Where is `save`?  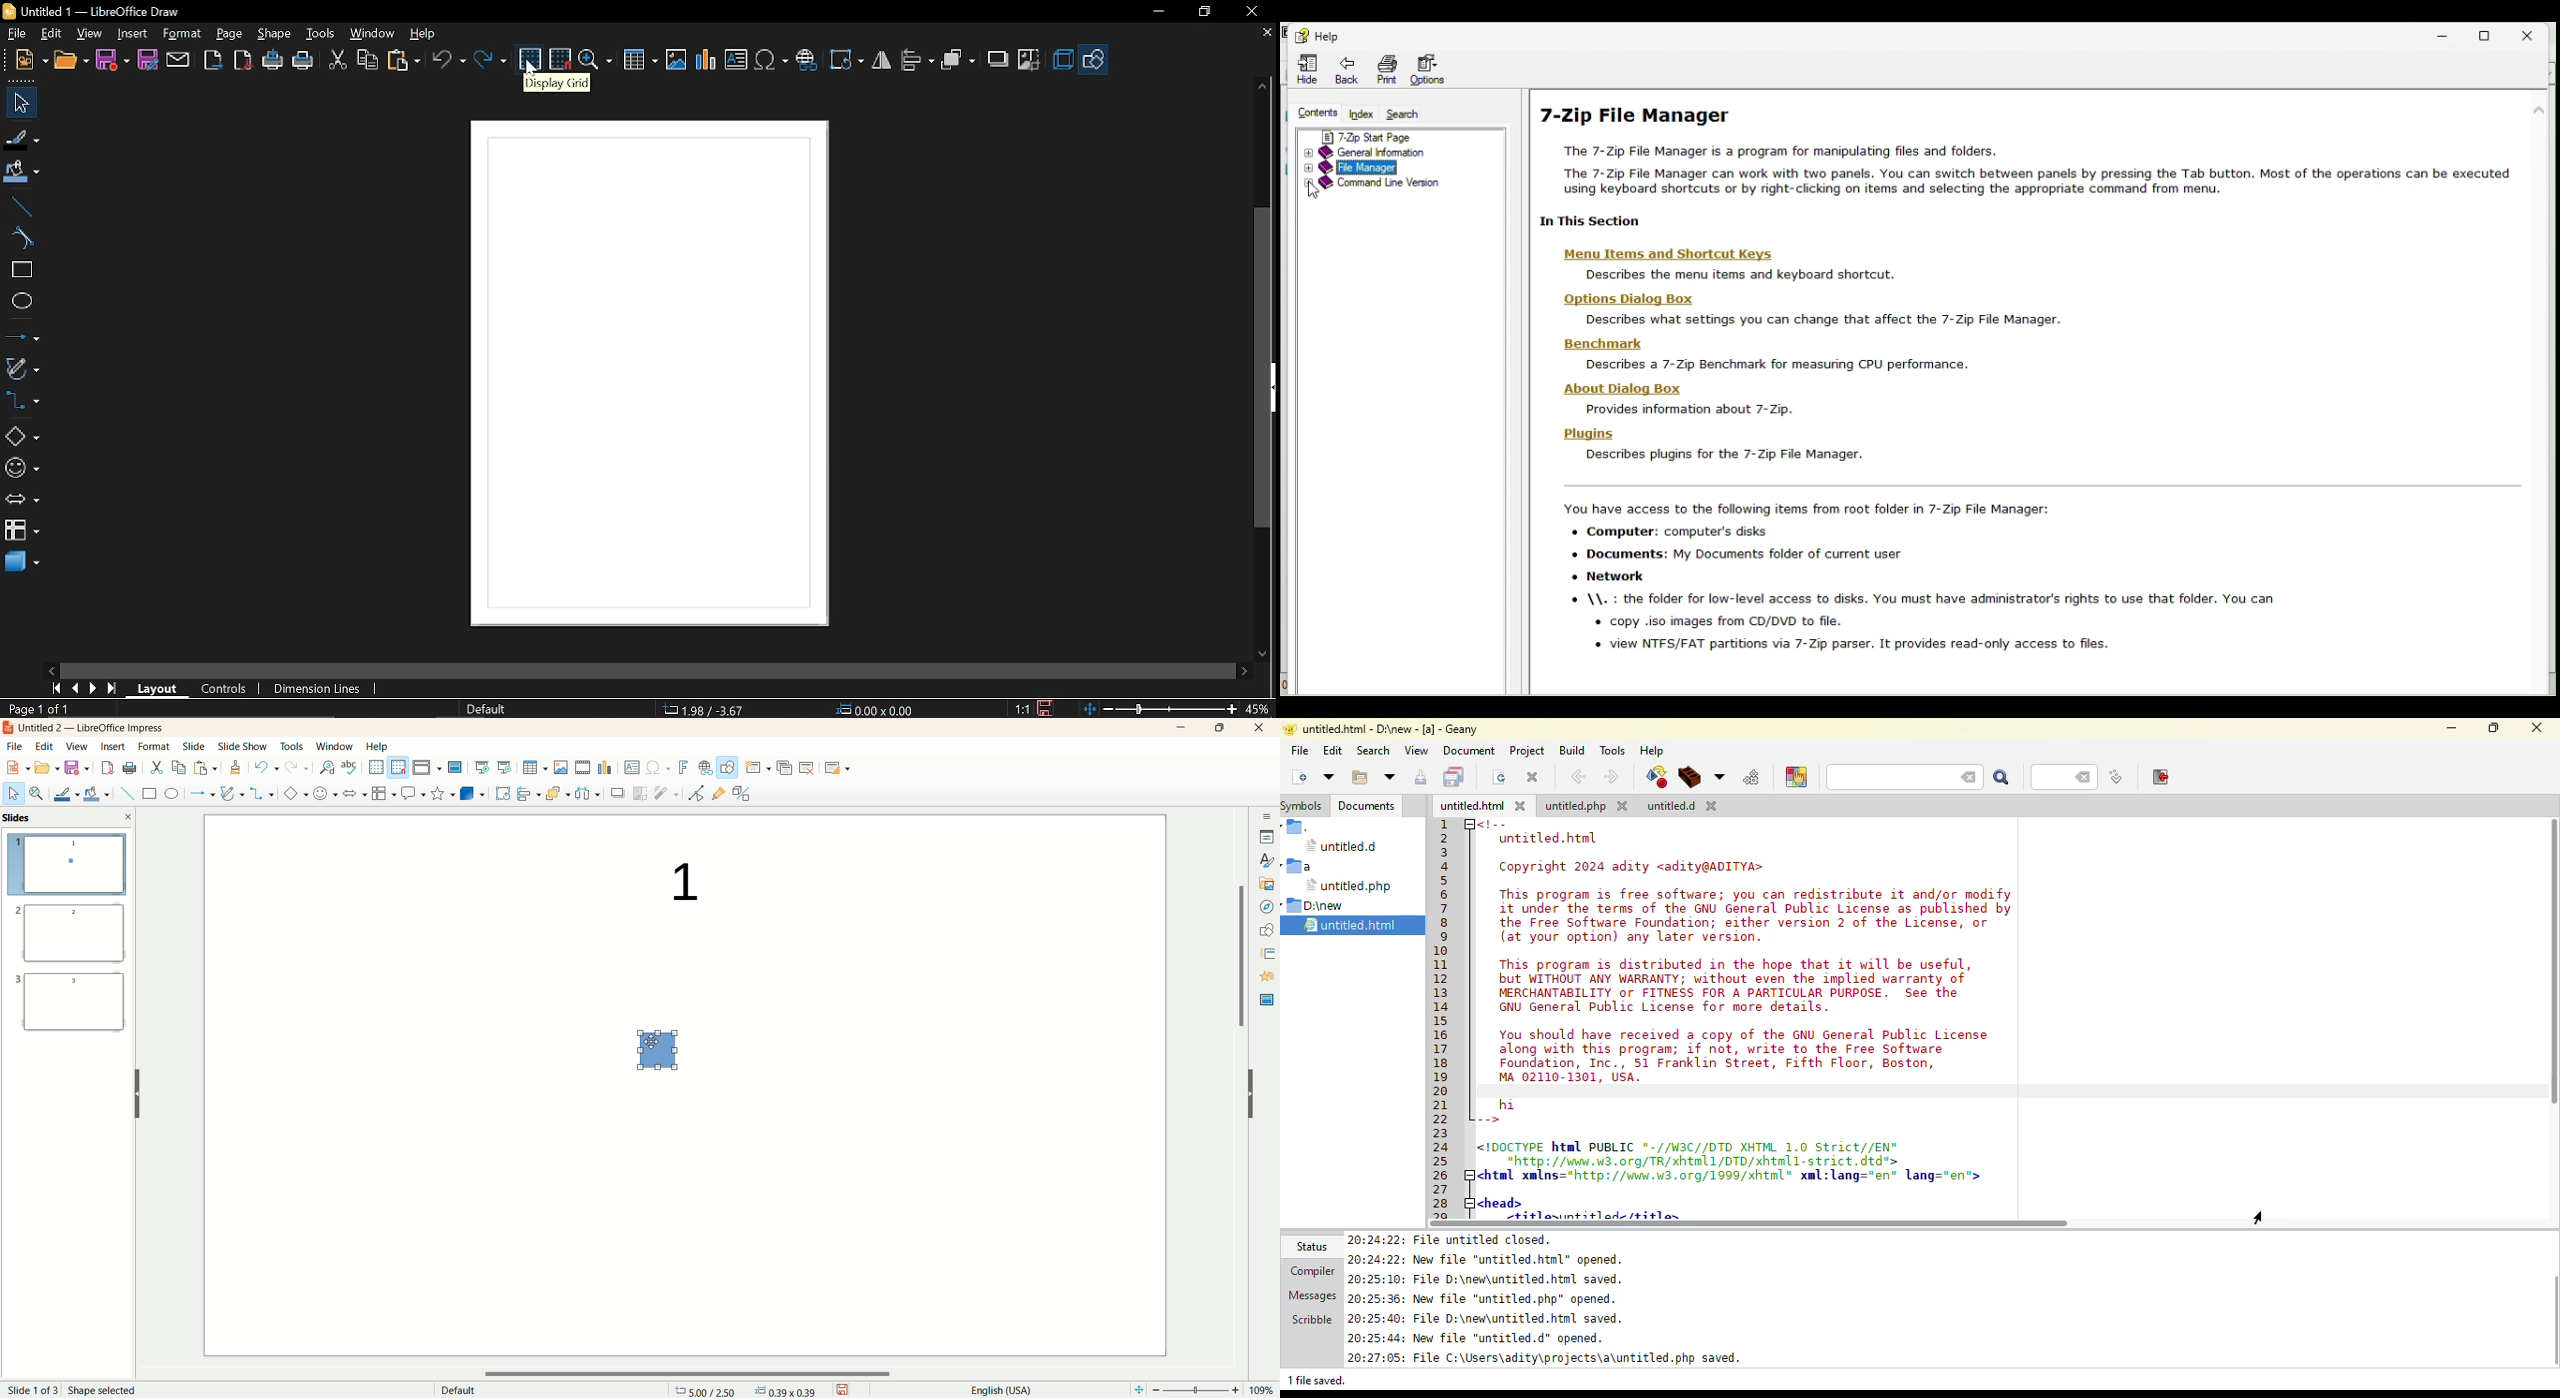
save is located at coordinates (1047, 708).